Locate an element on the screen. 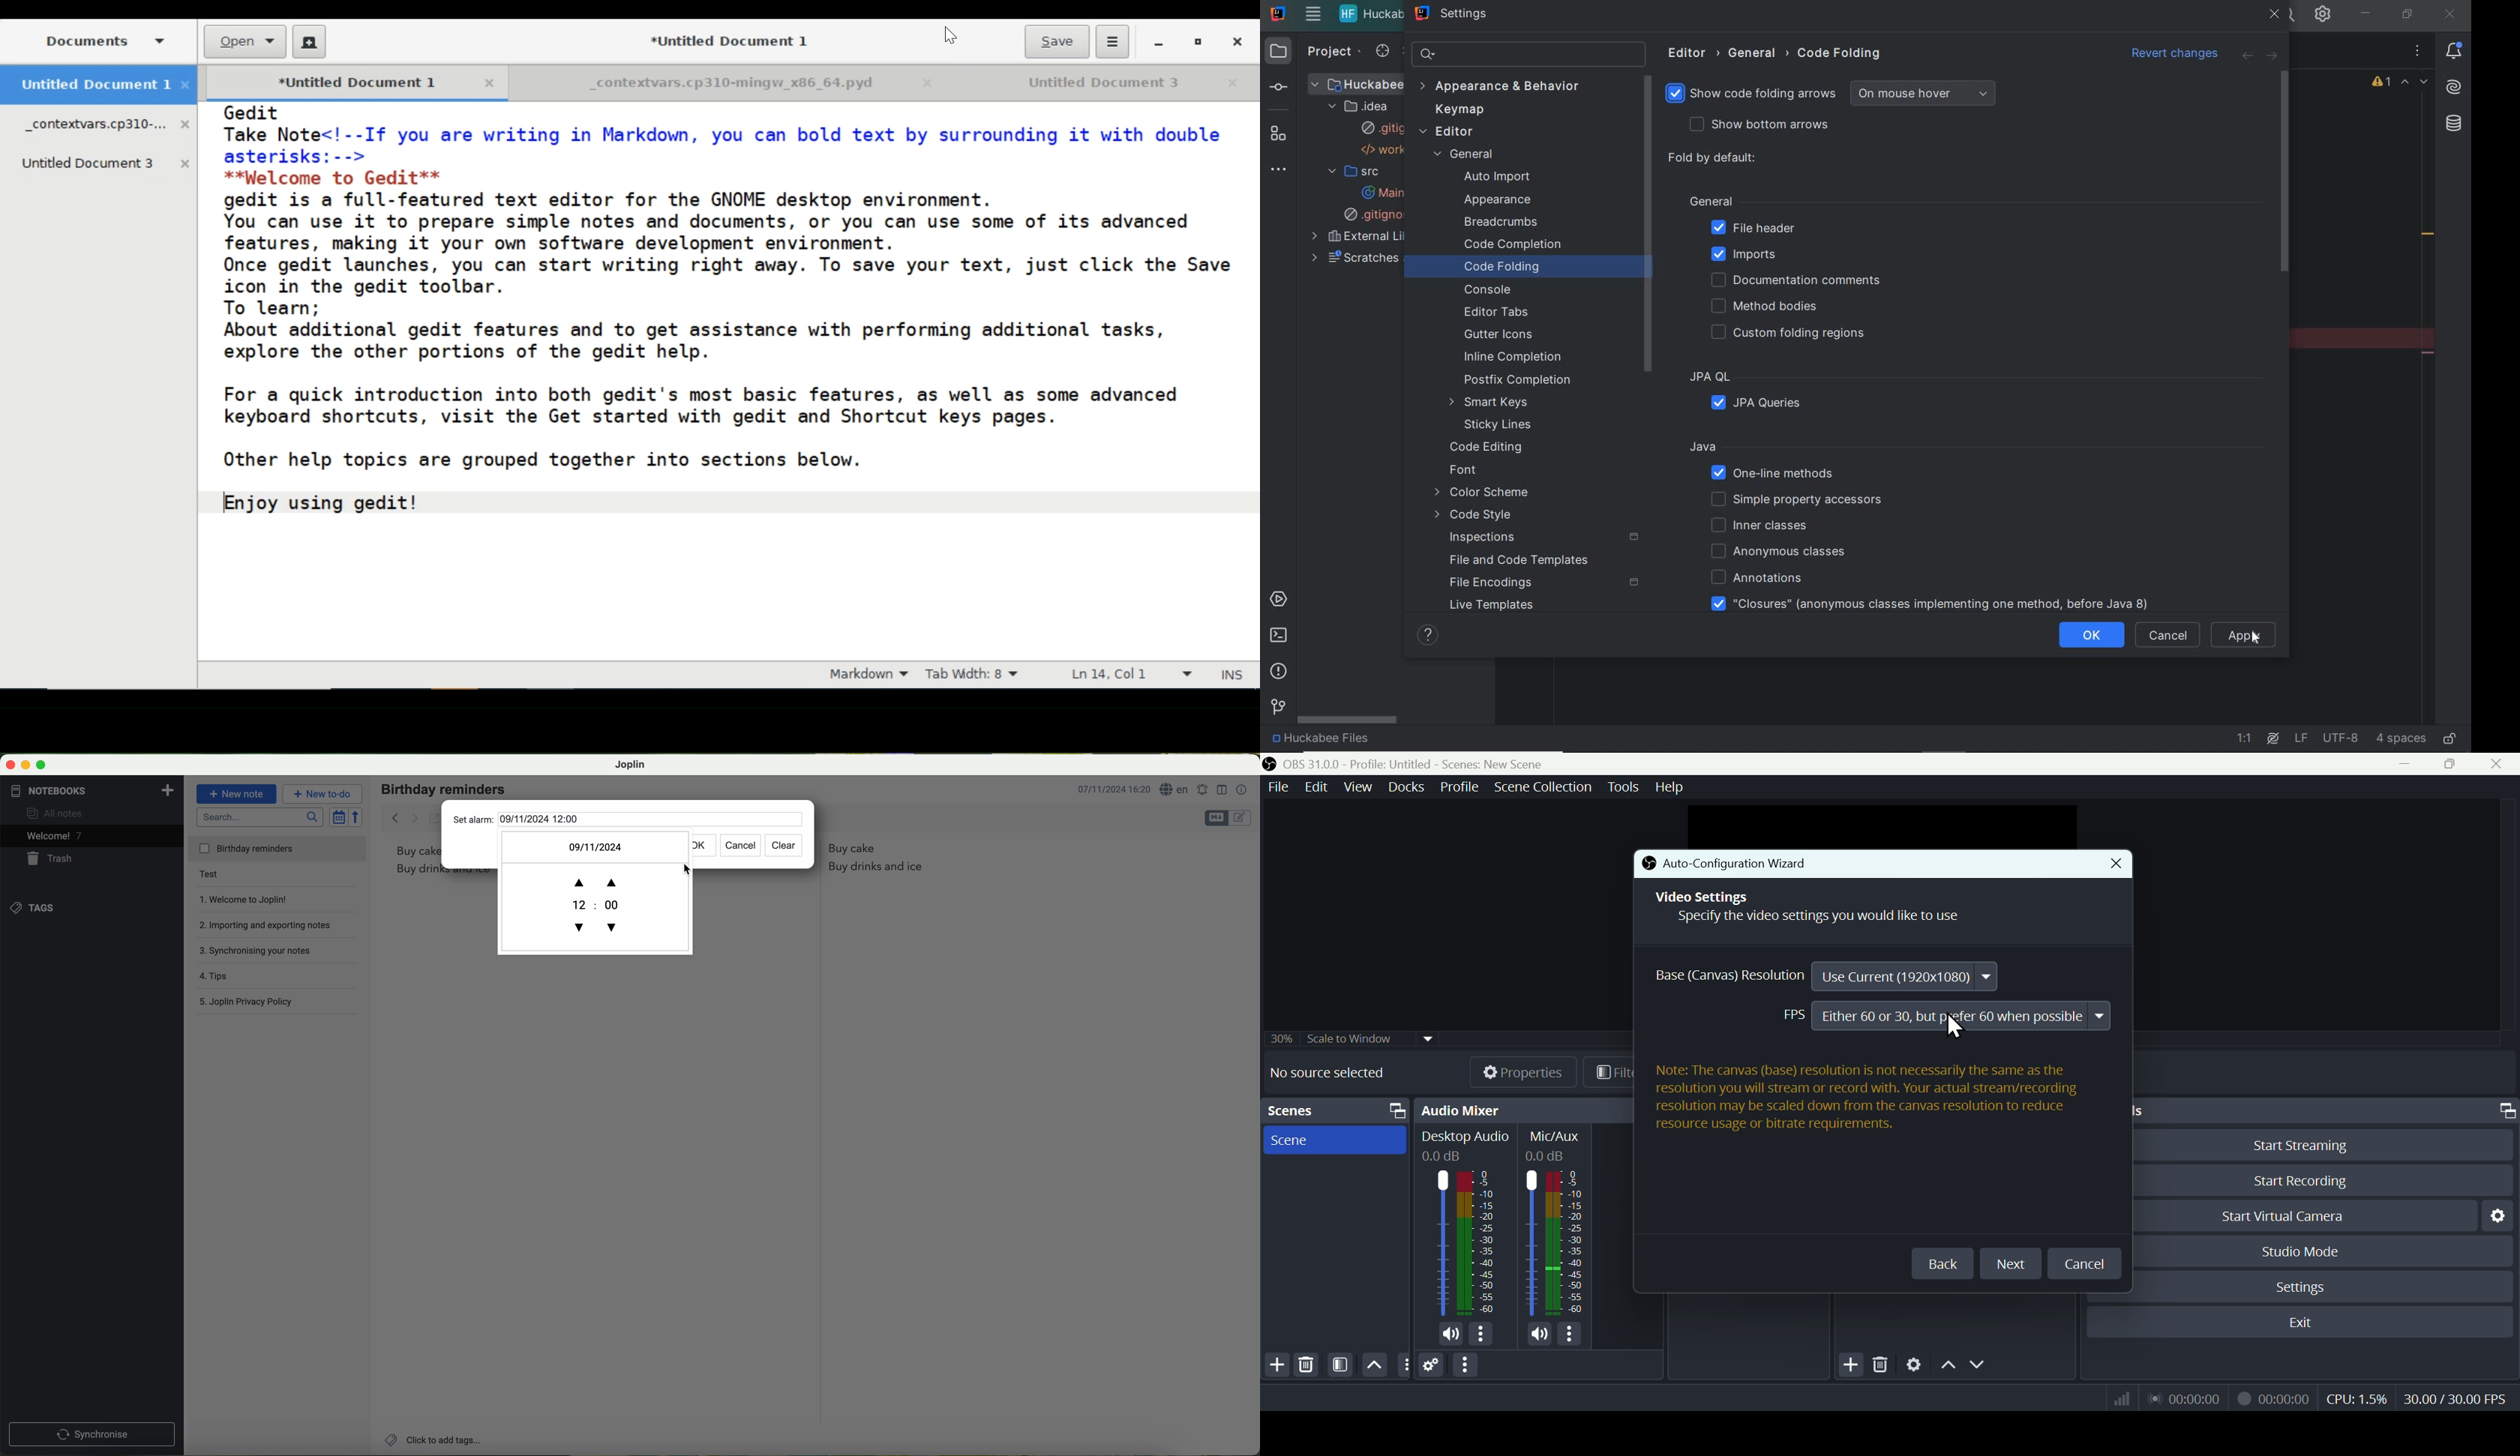 This screenshot has width=2520, height=1456. welcome to Joplin is located at coordinates (256, 899).